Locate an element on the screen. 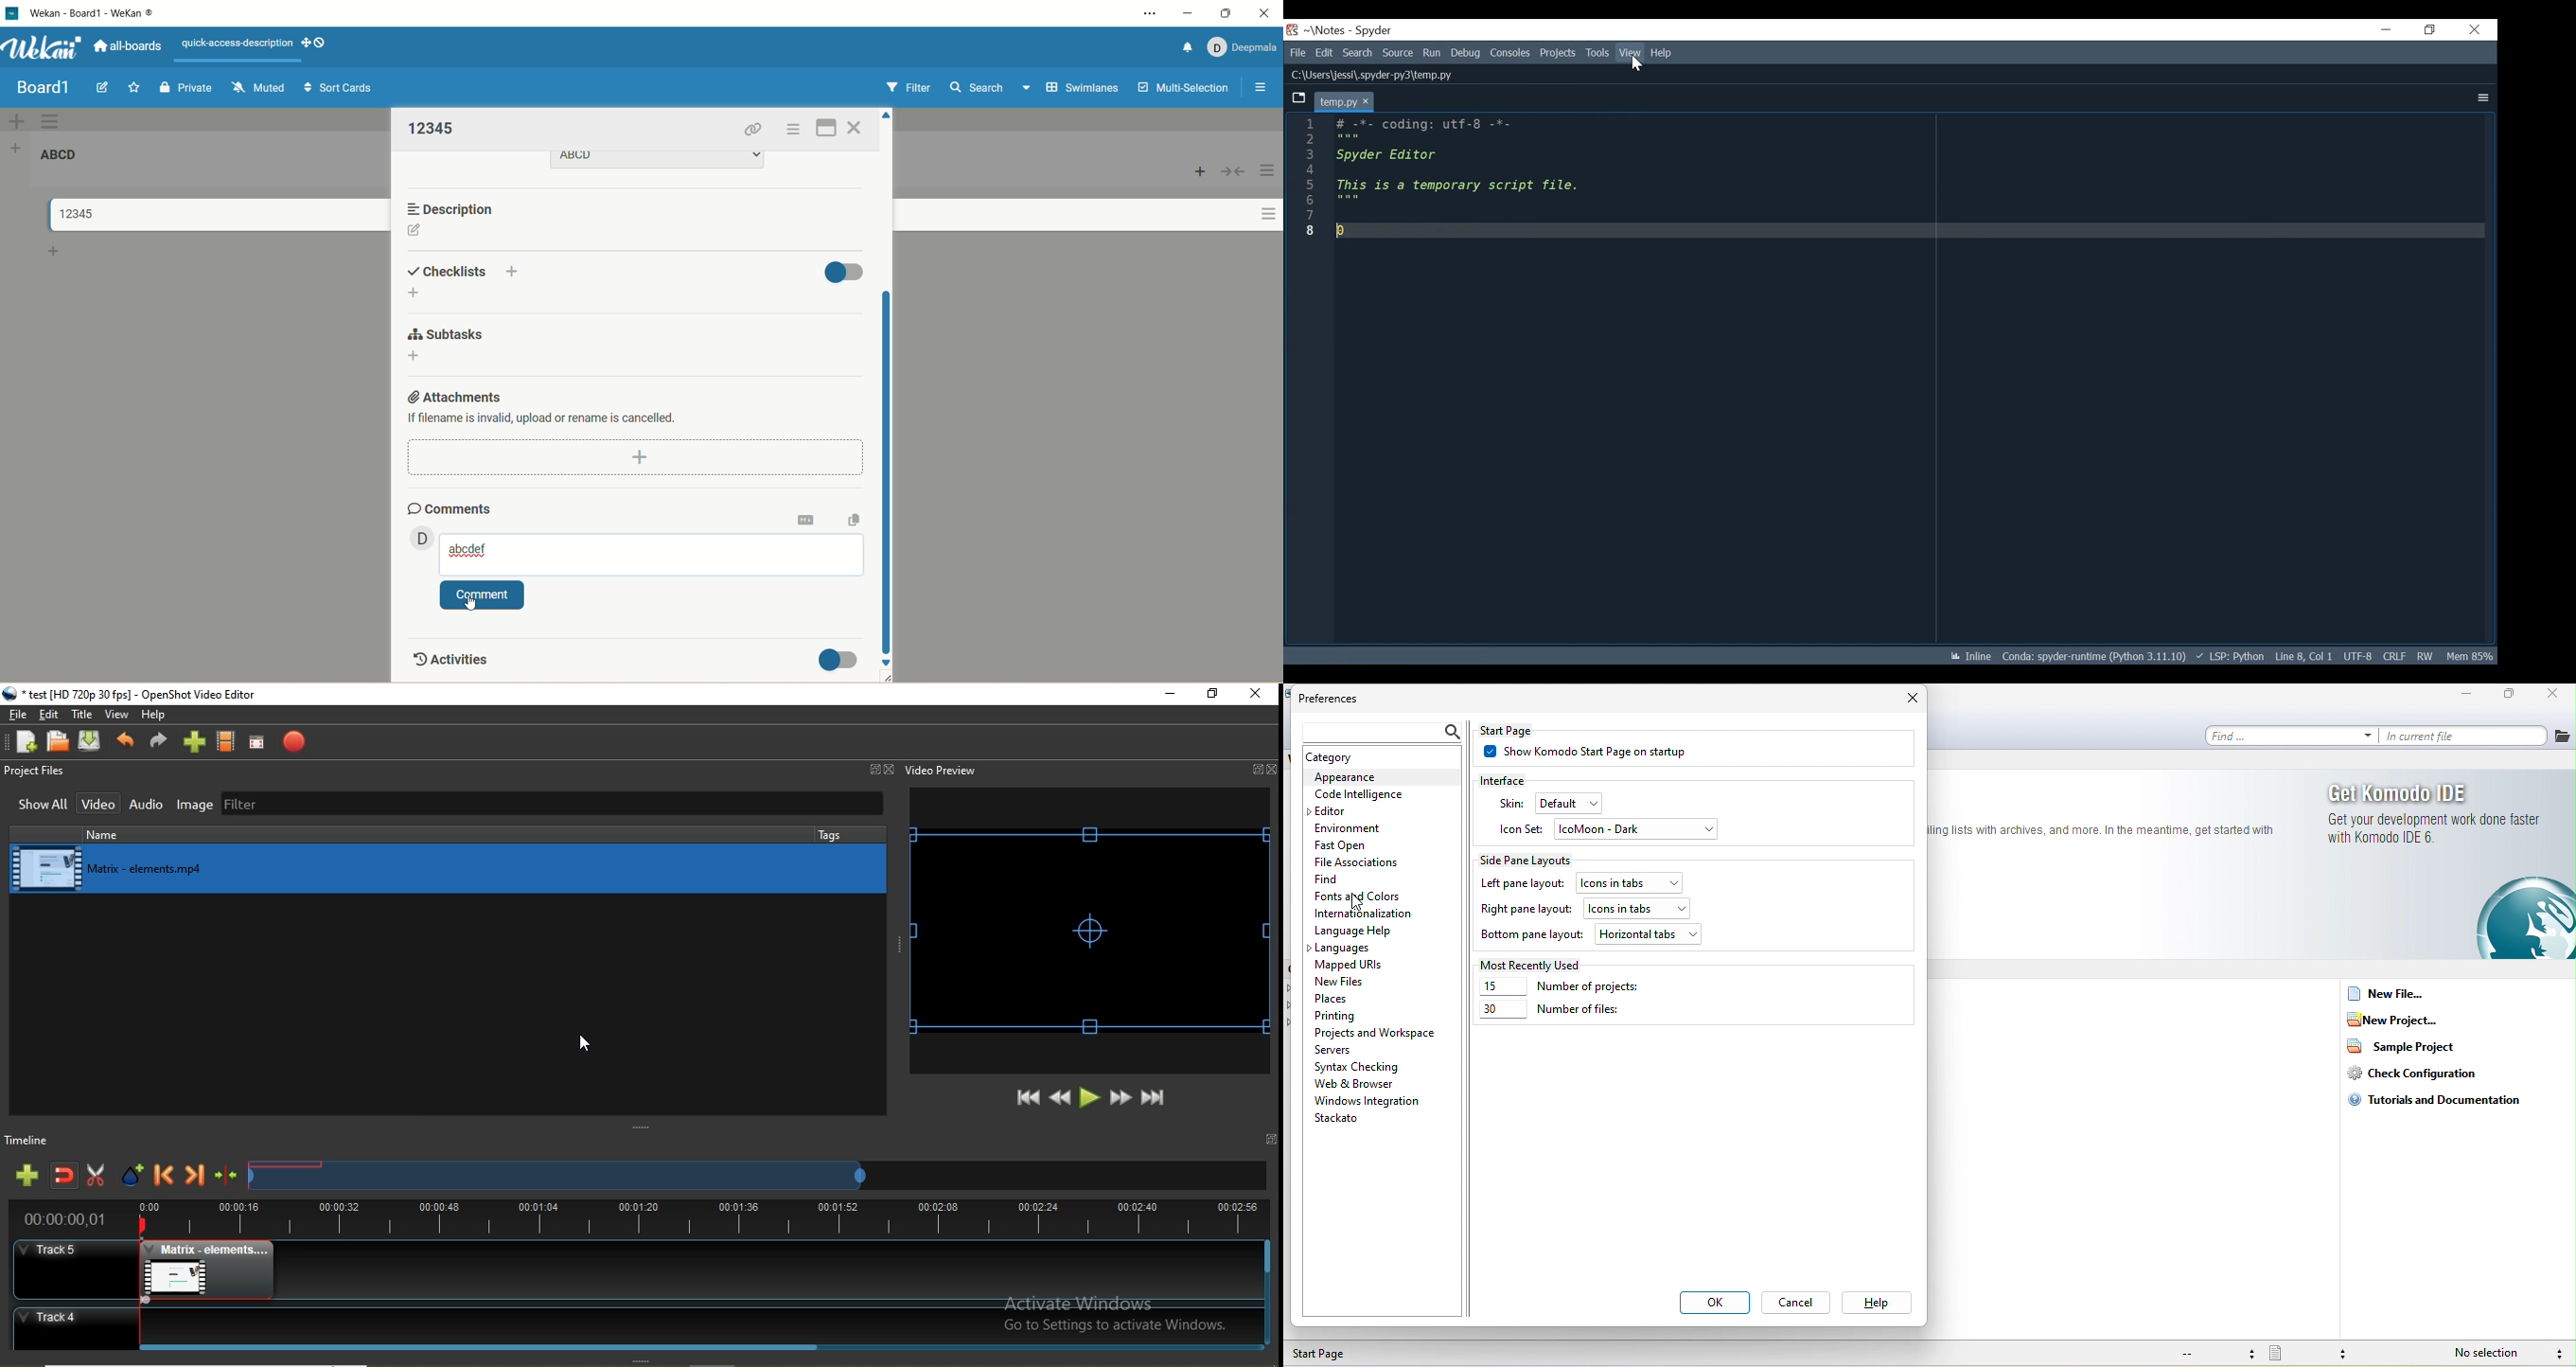 This screenshot has height=1372, width=2576. list title is located at coordinates (66, 159).